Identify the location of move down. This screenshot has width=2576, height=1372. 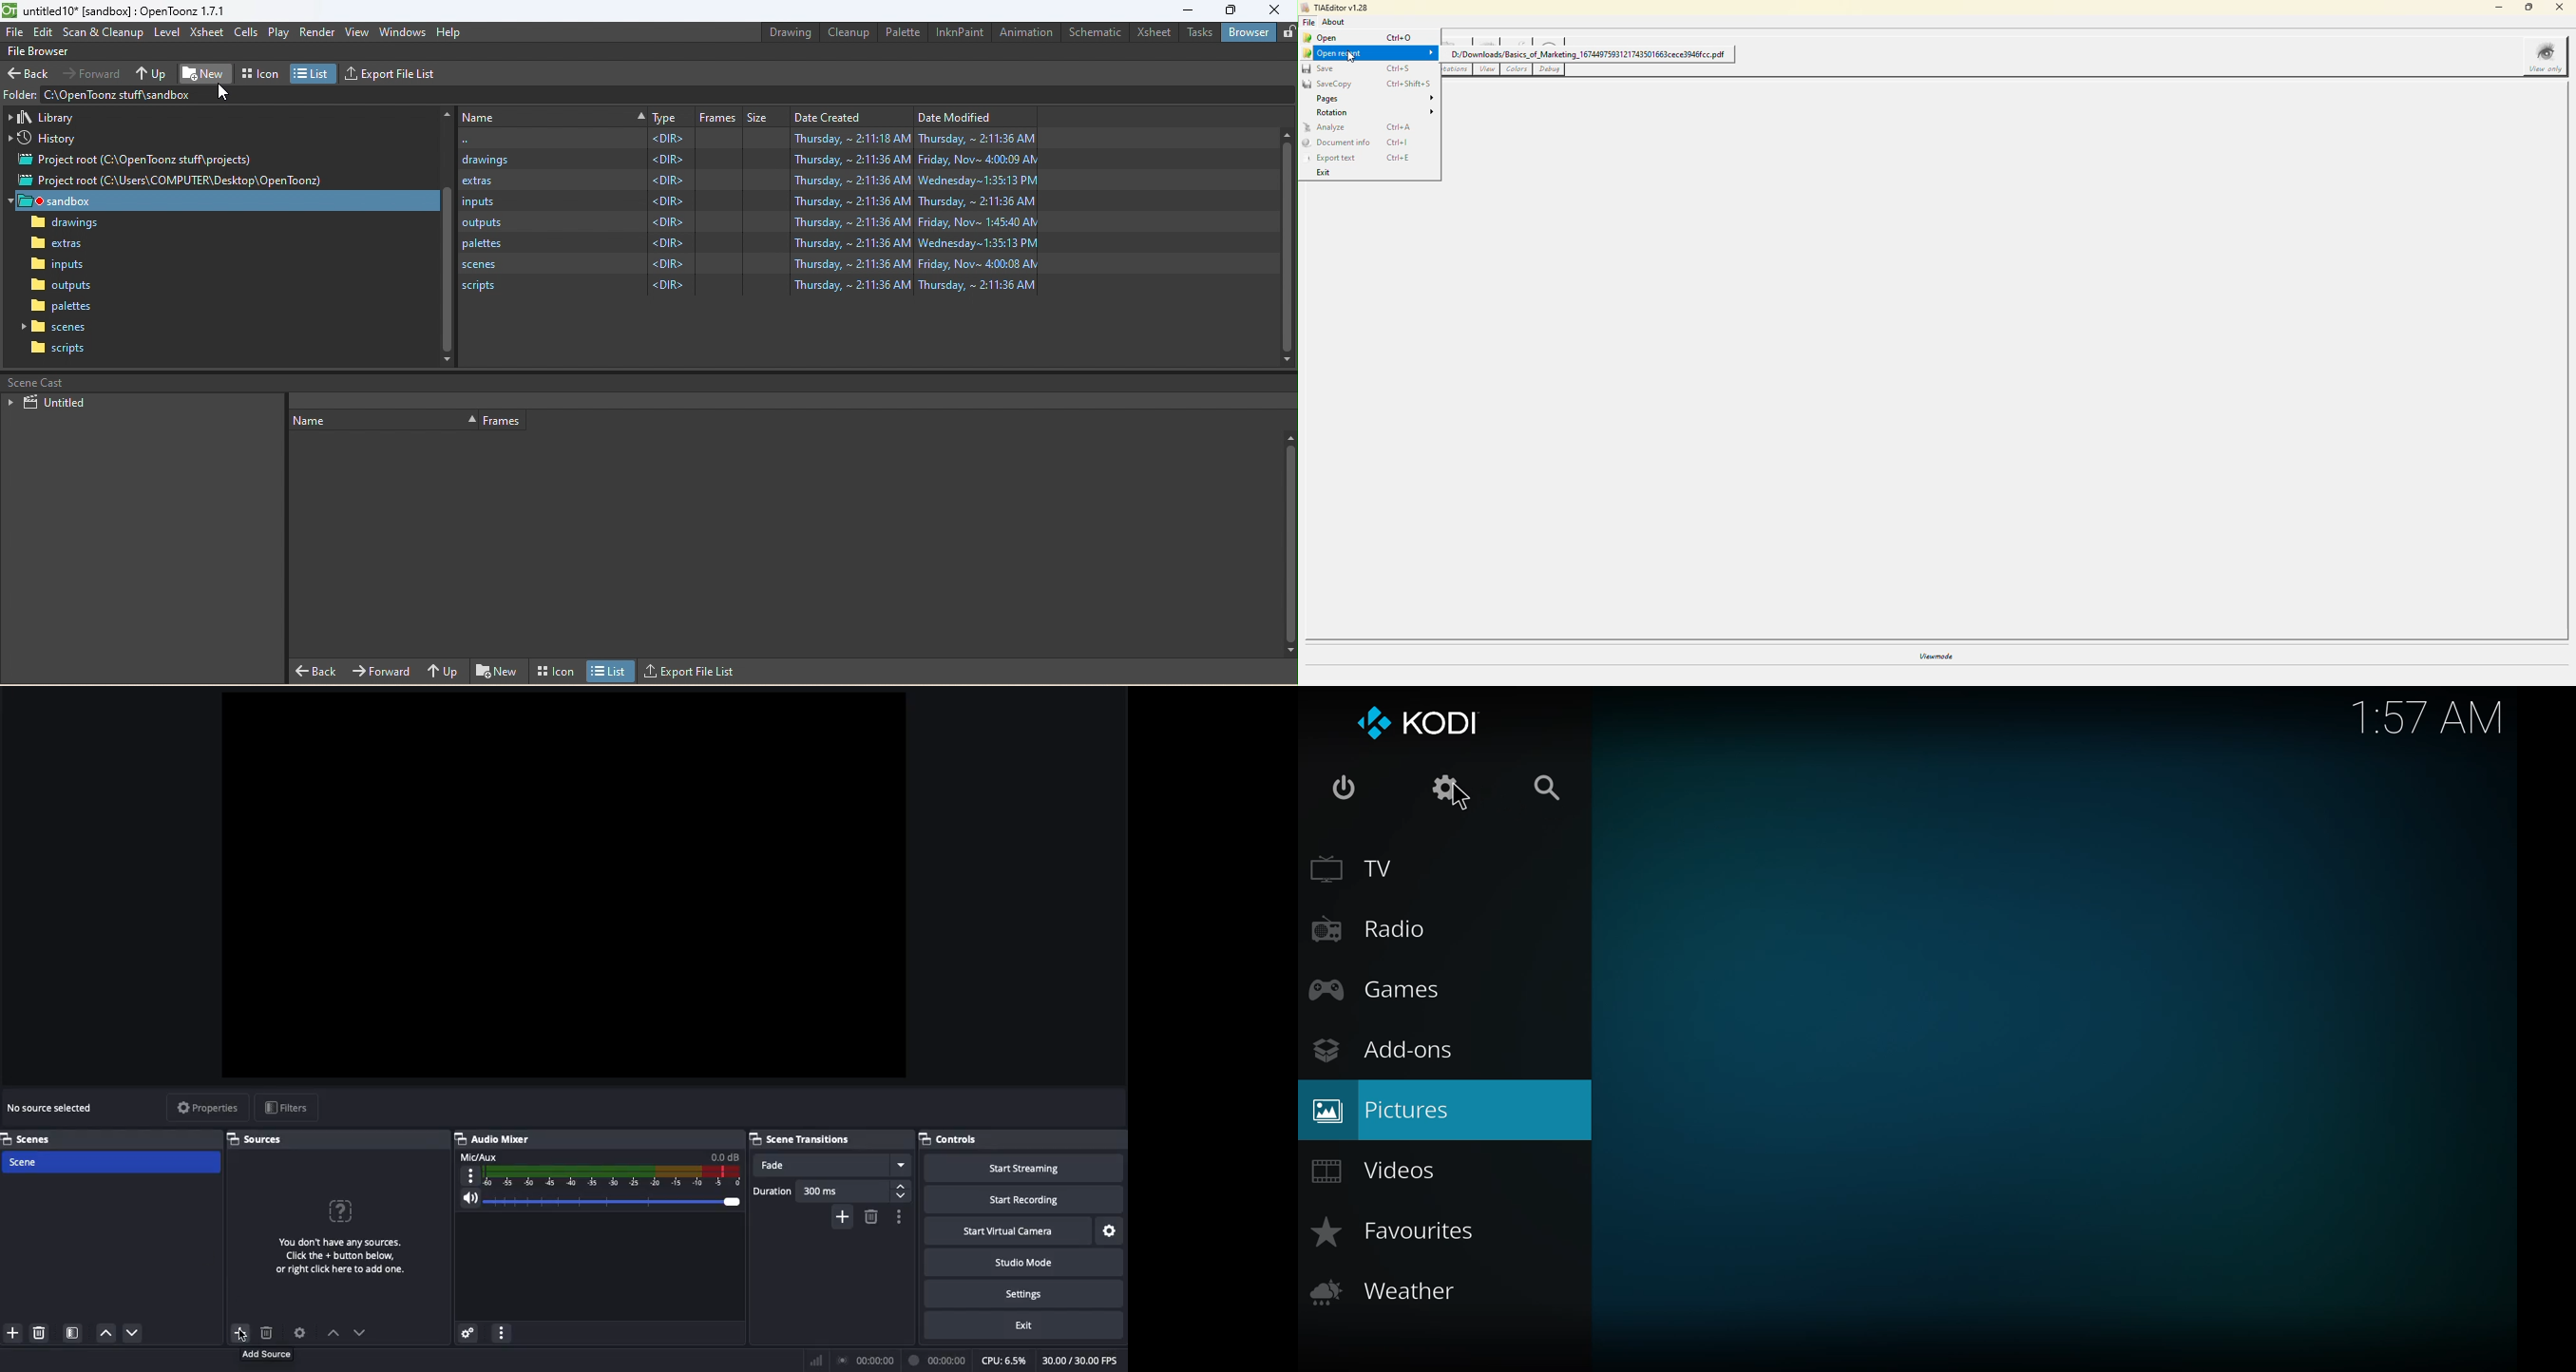
(137, 1330).